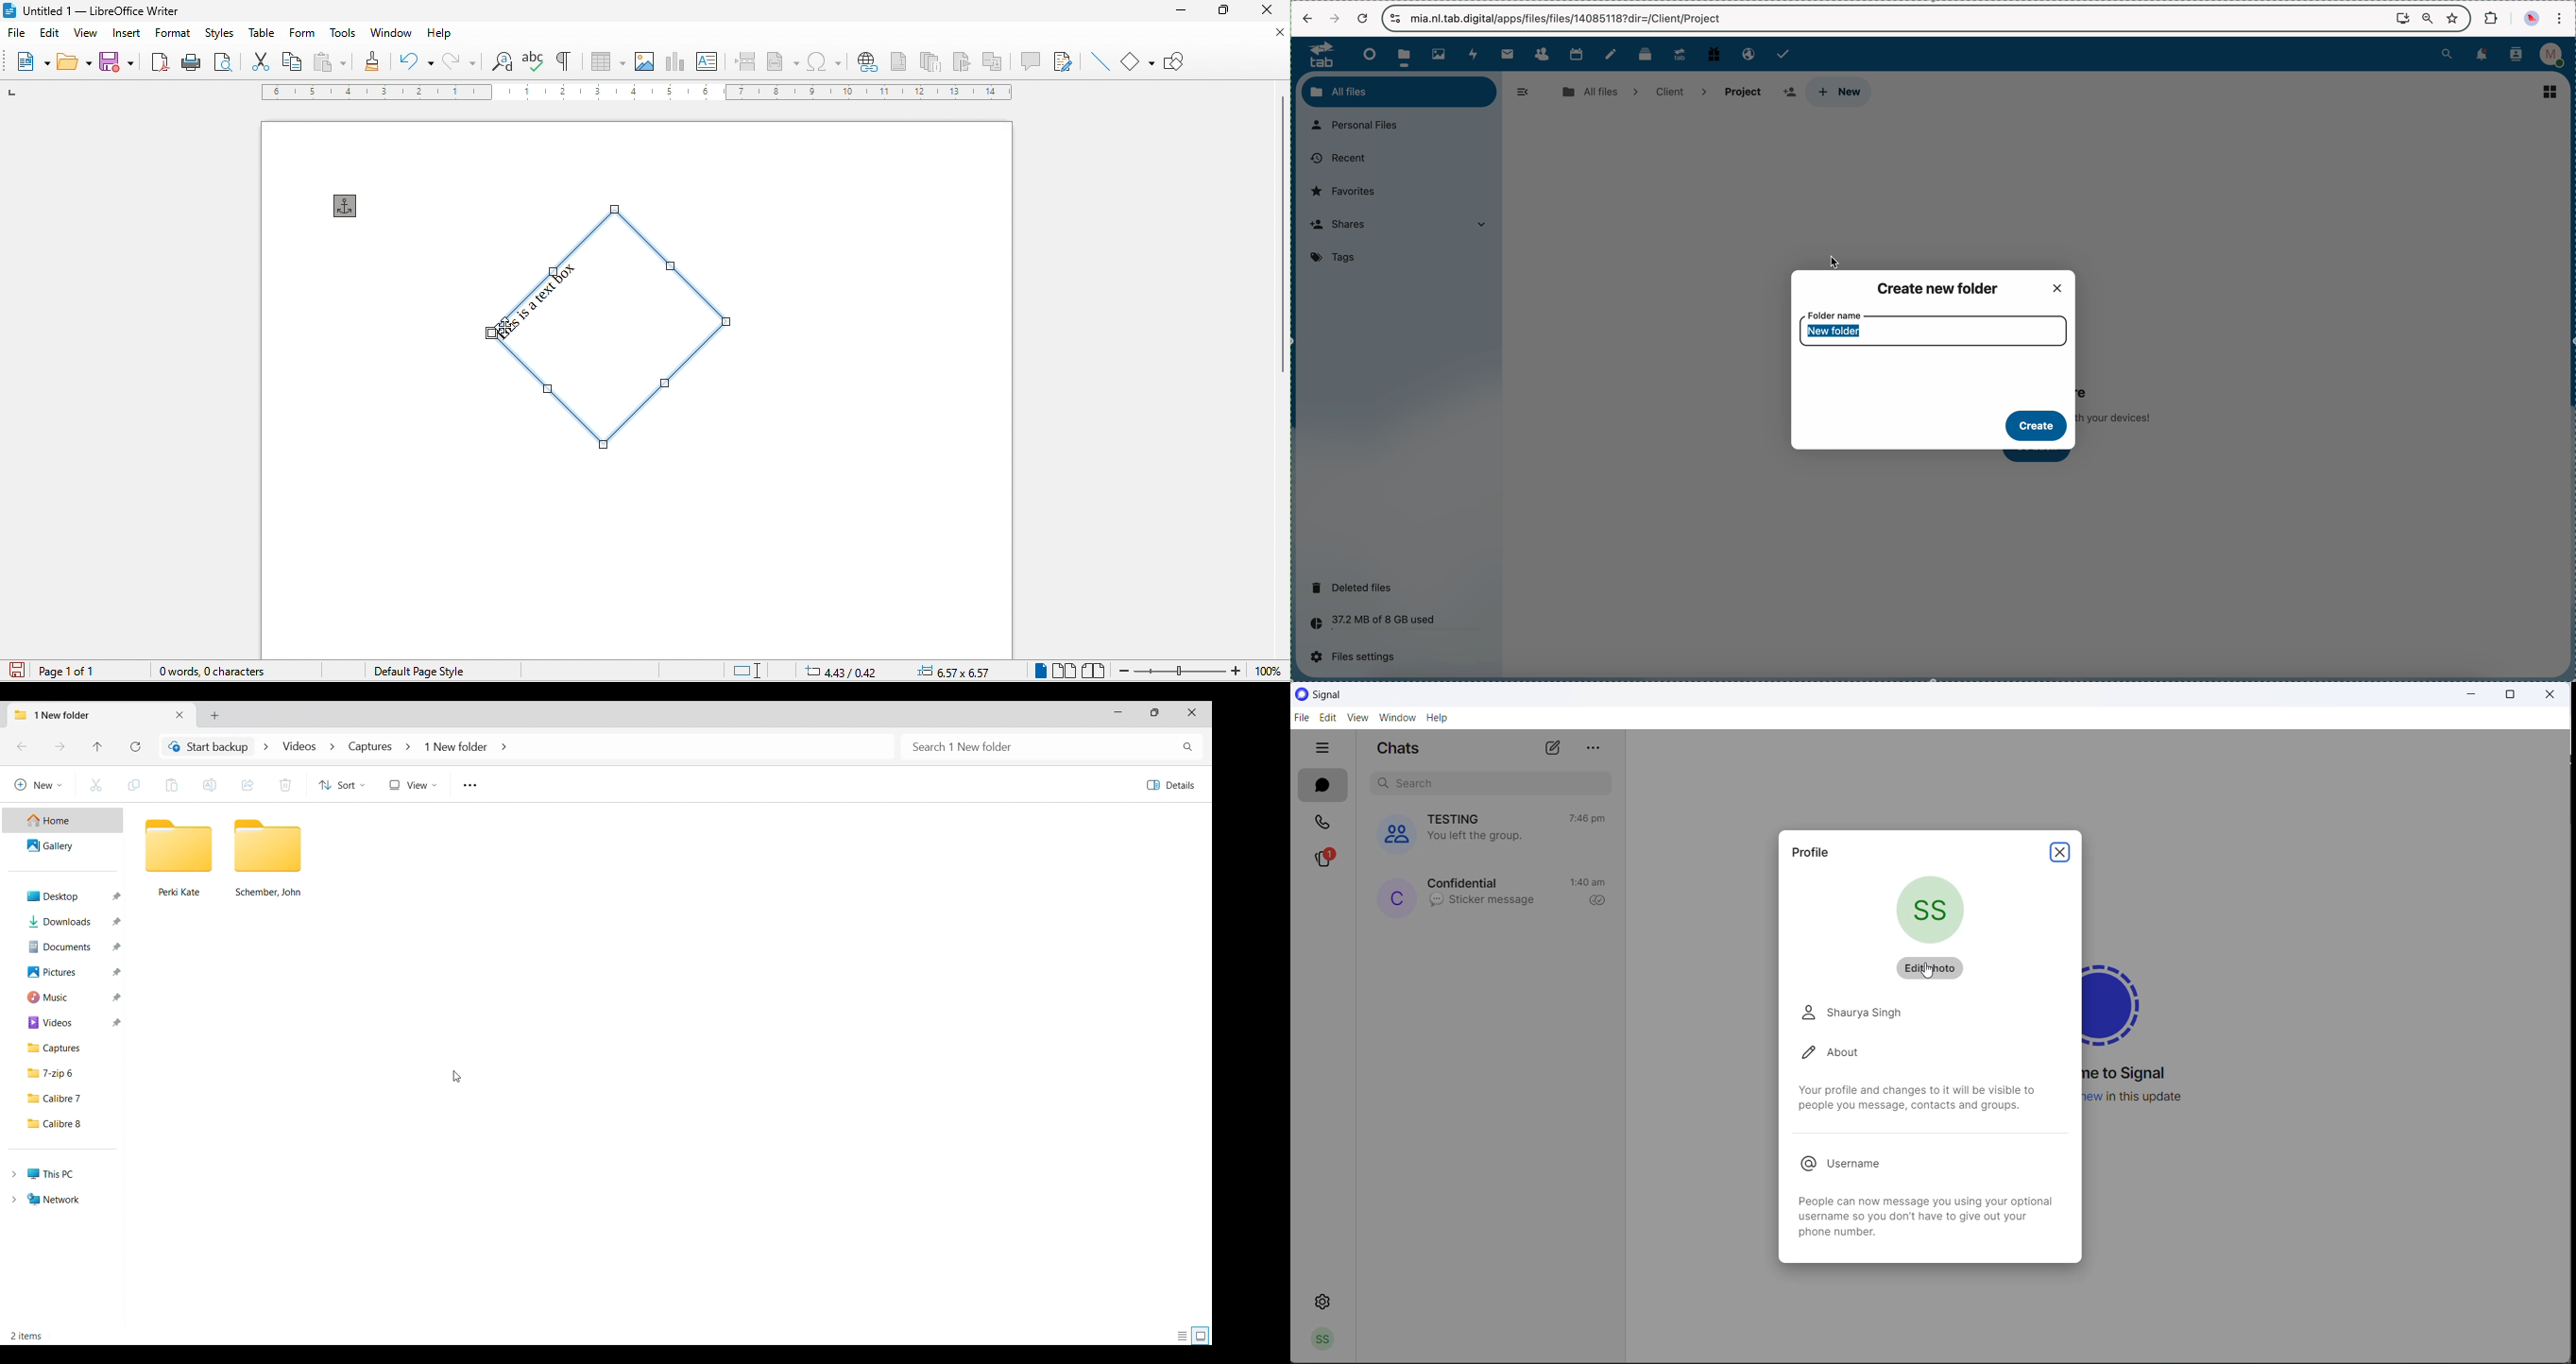  I want to click on Home, so click(62, 820).